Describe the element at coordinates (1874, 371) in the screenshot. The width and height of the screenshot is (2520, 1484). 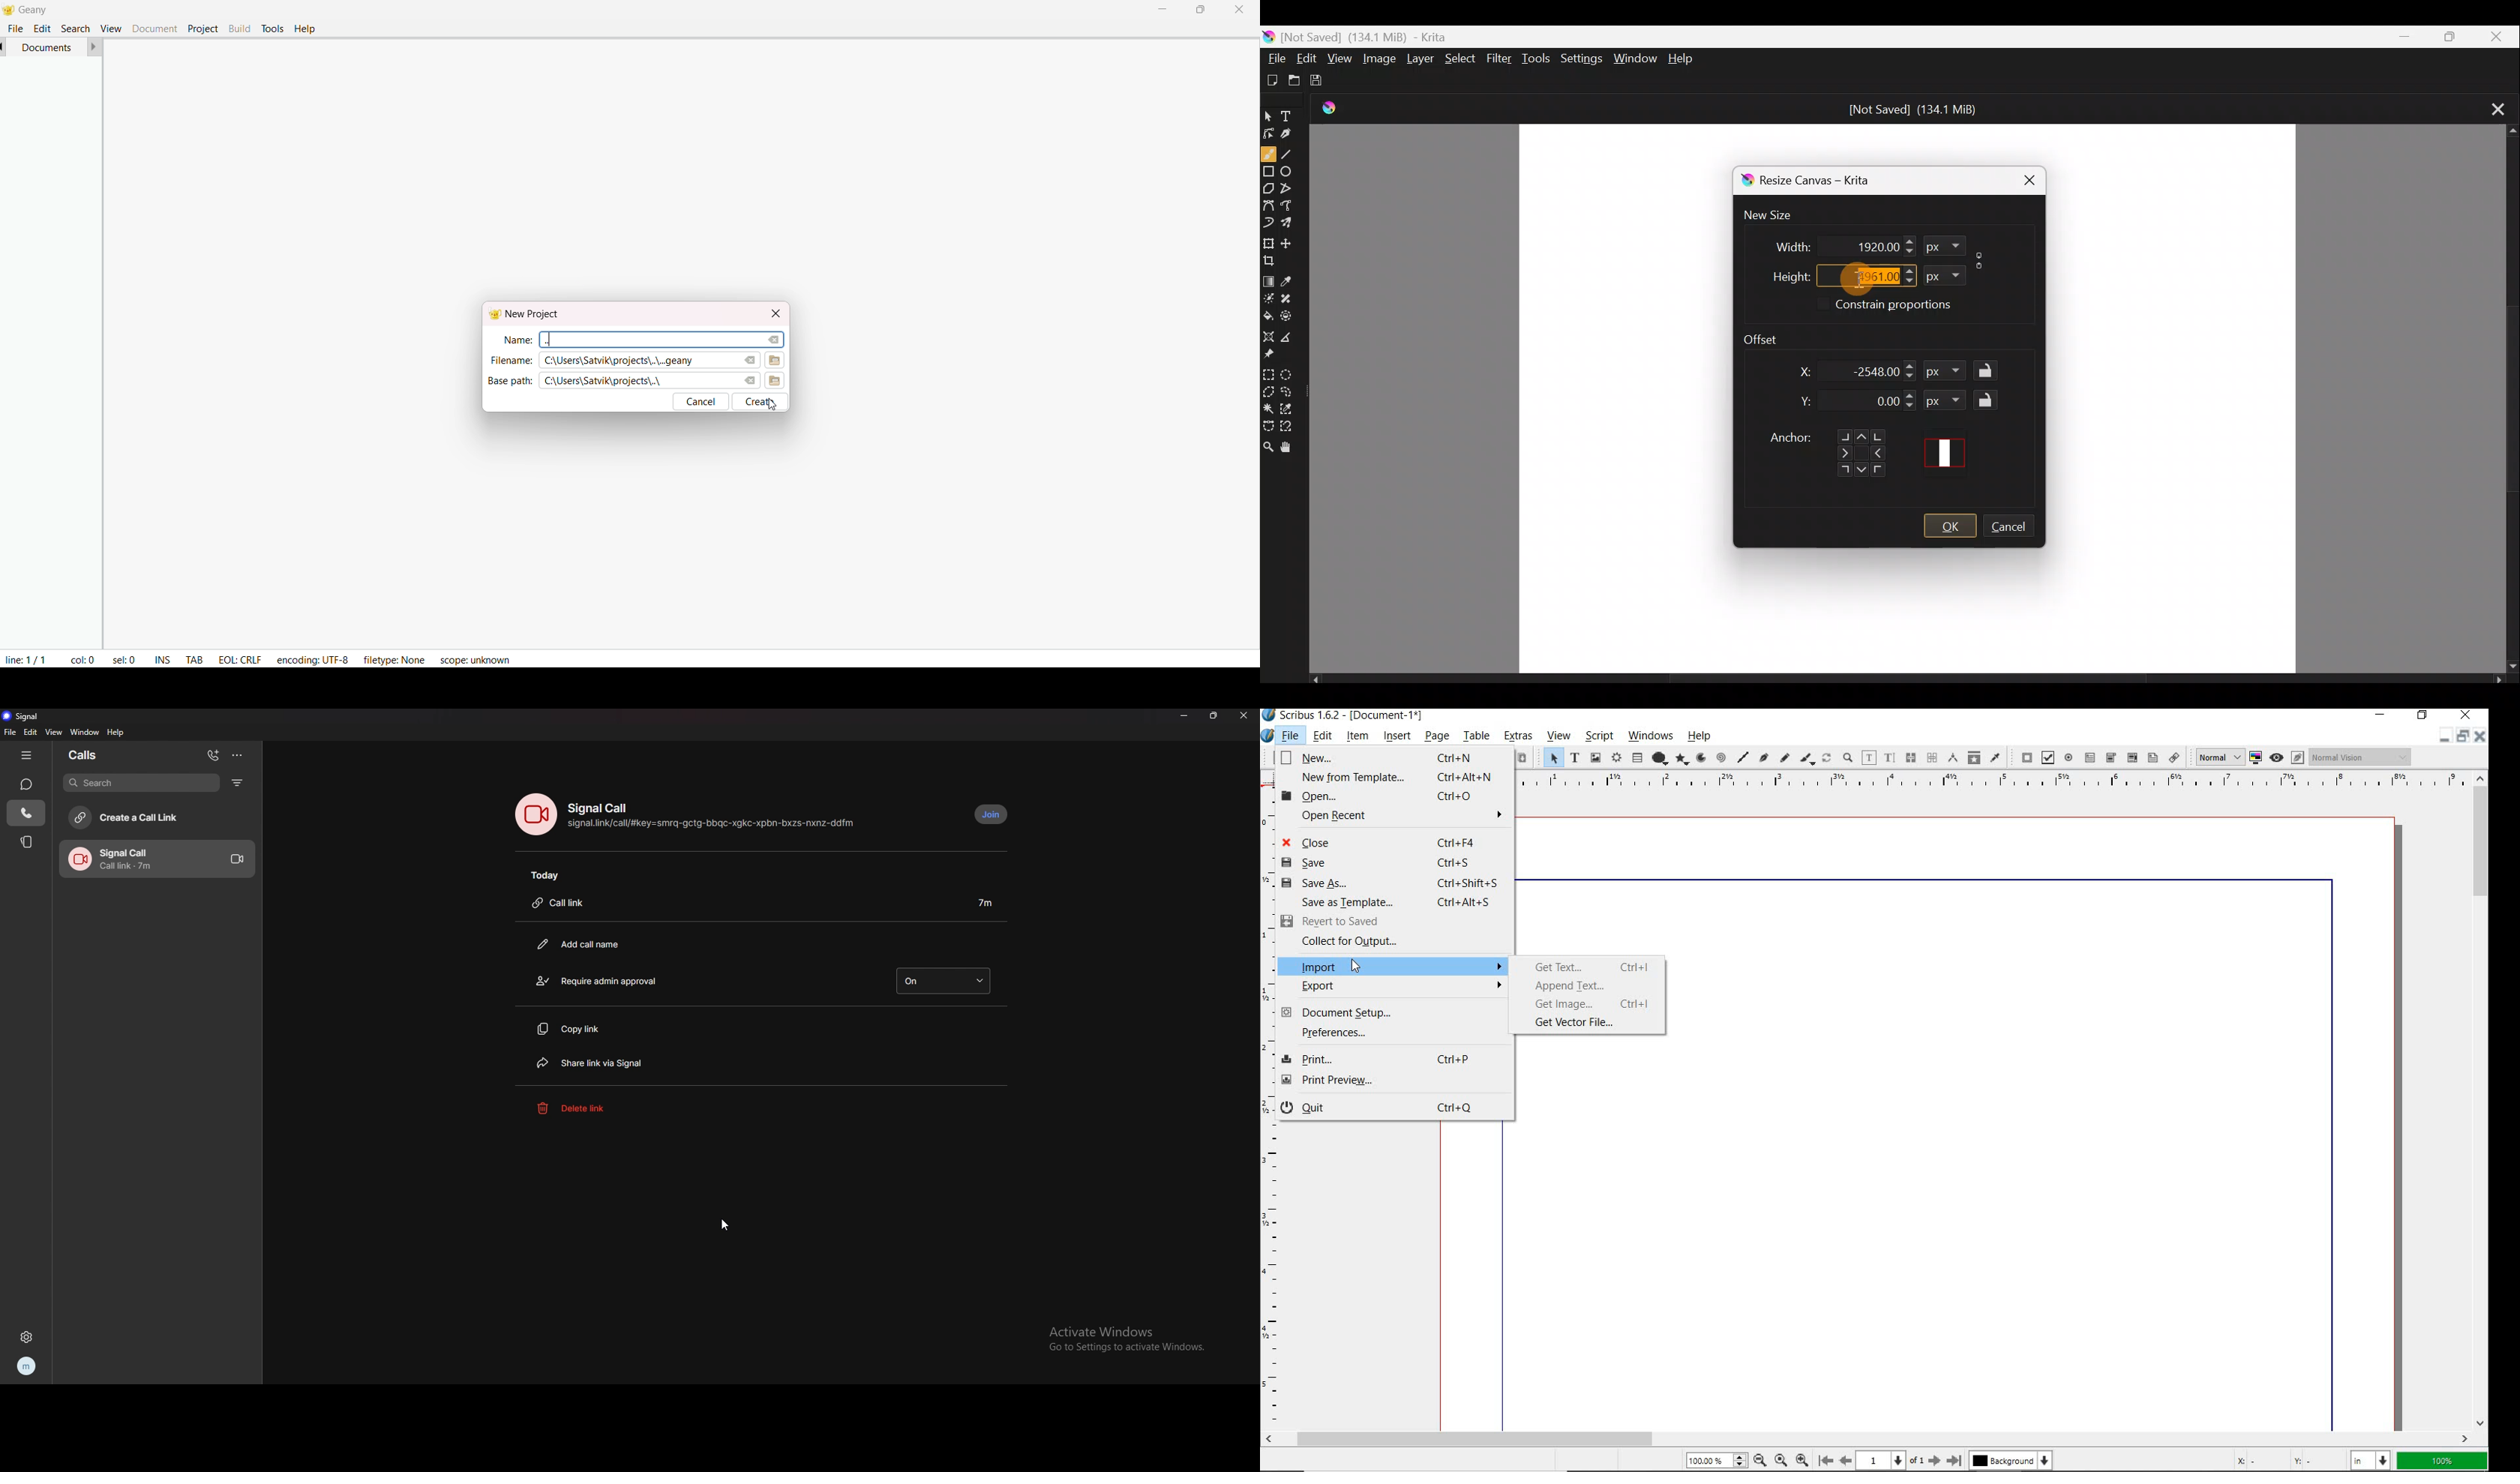
I see `-2548.00` at that location.